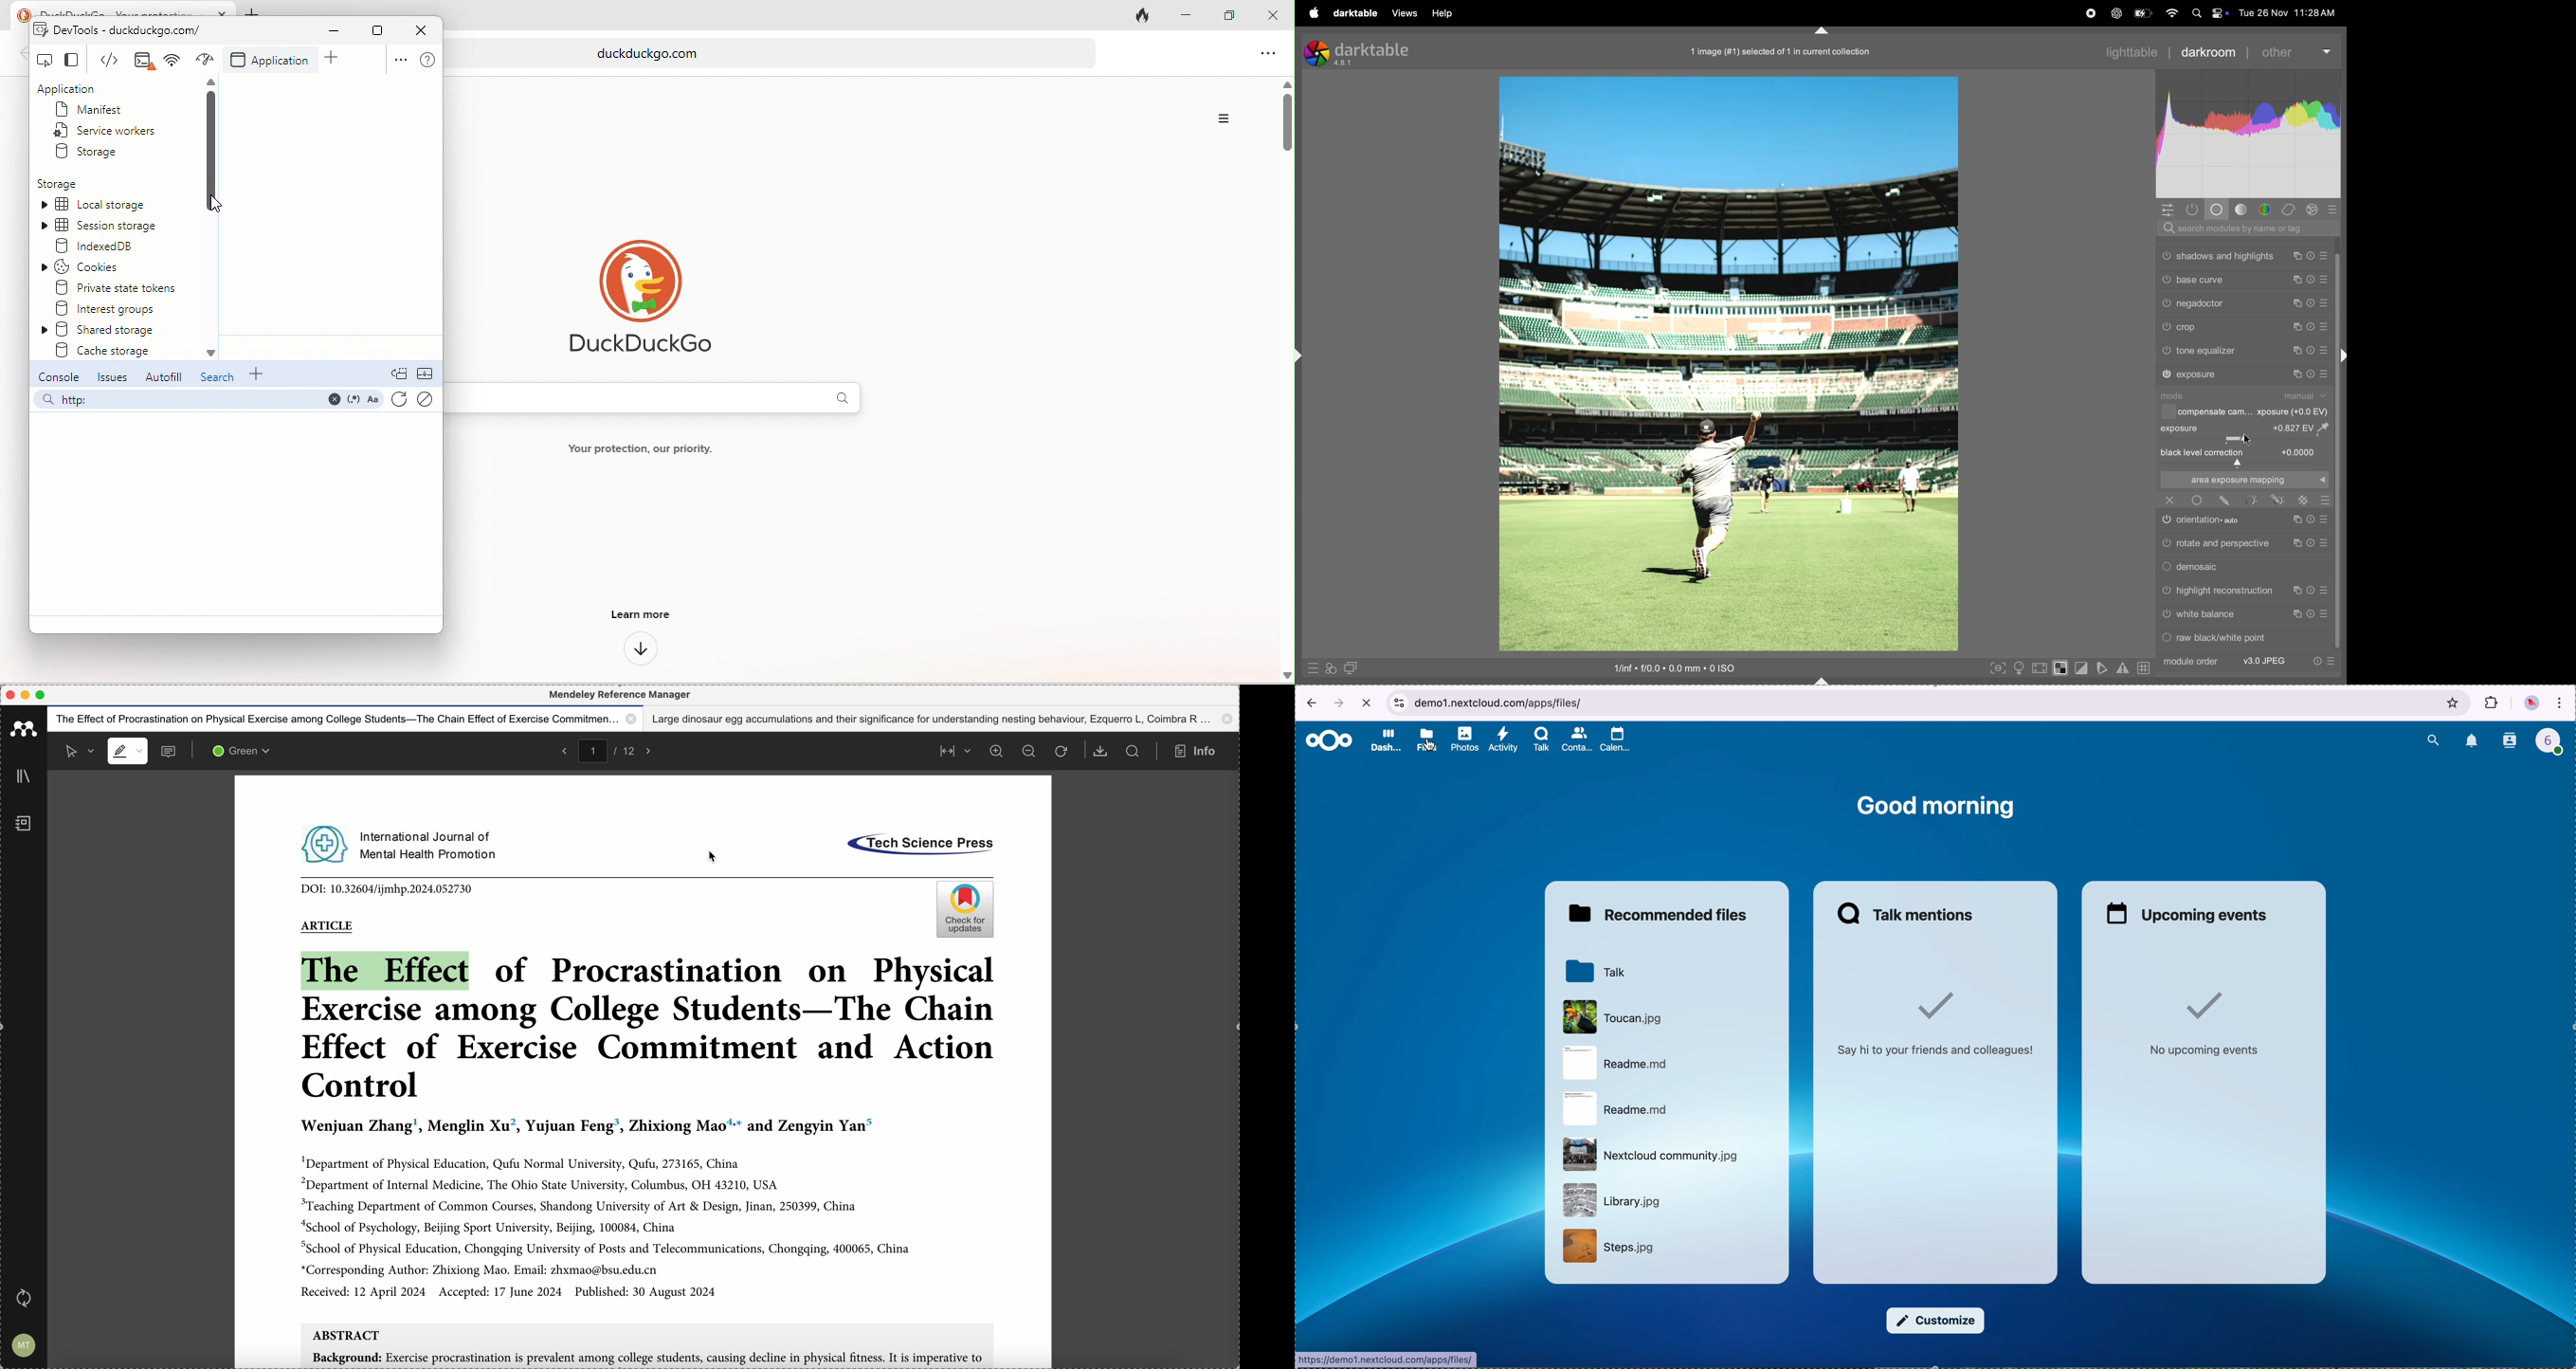  What do you see at coordinates (170, 752) in the screenshot?
I see `comments` at bounding box center [170, 752].